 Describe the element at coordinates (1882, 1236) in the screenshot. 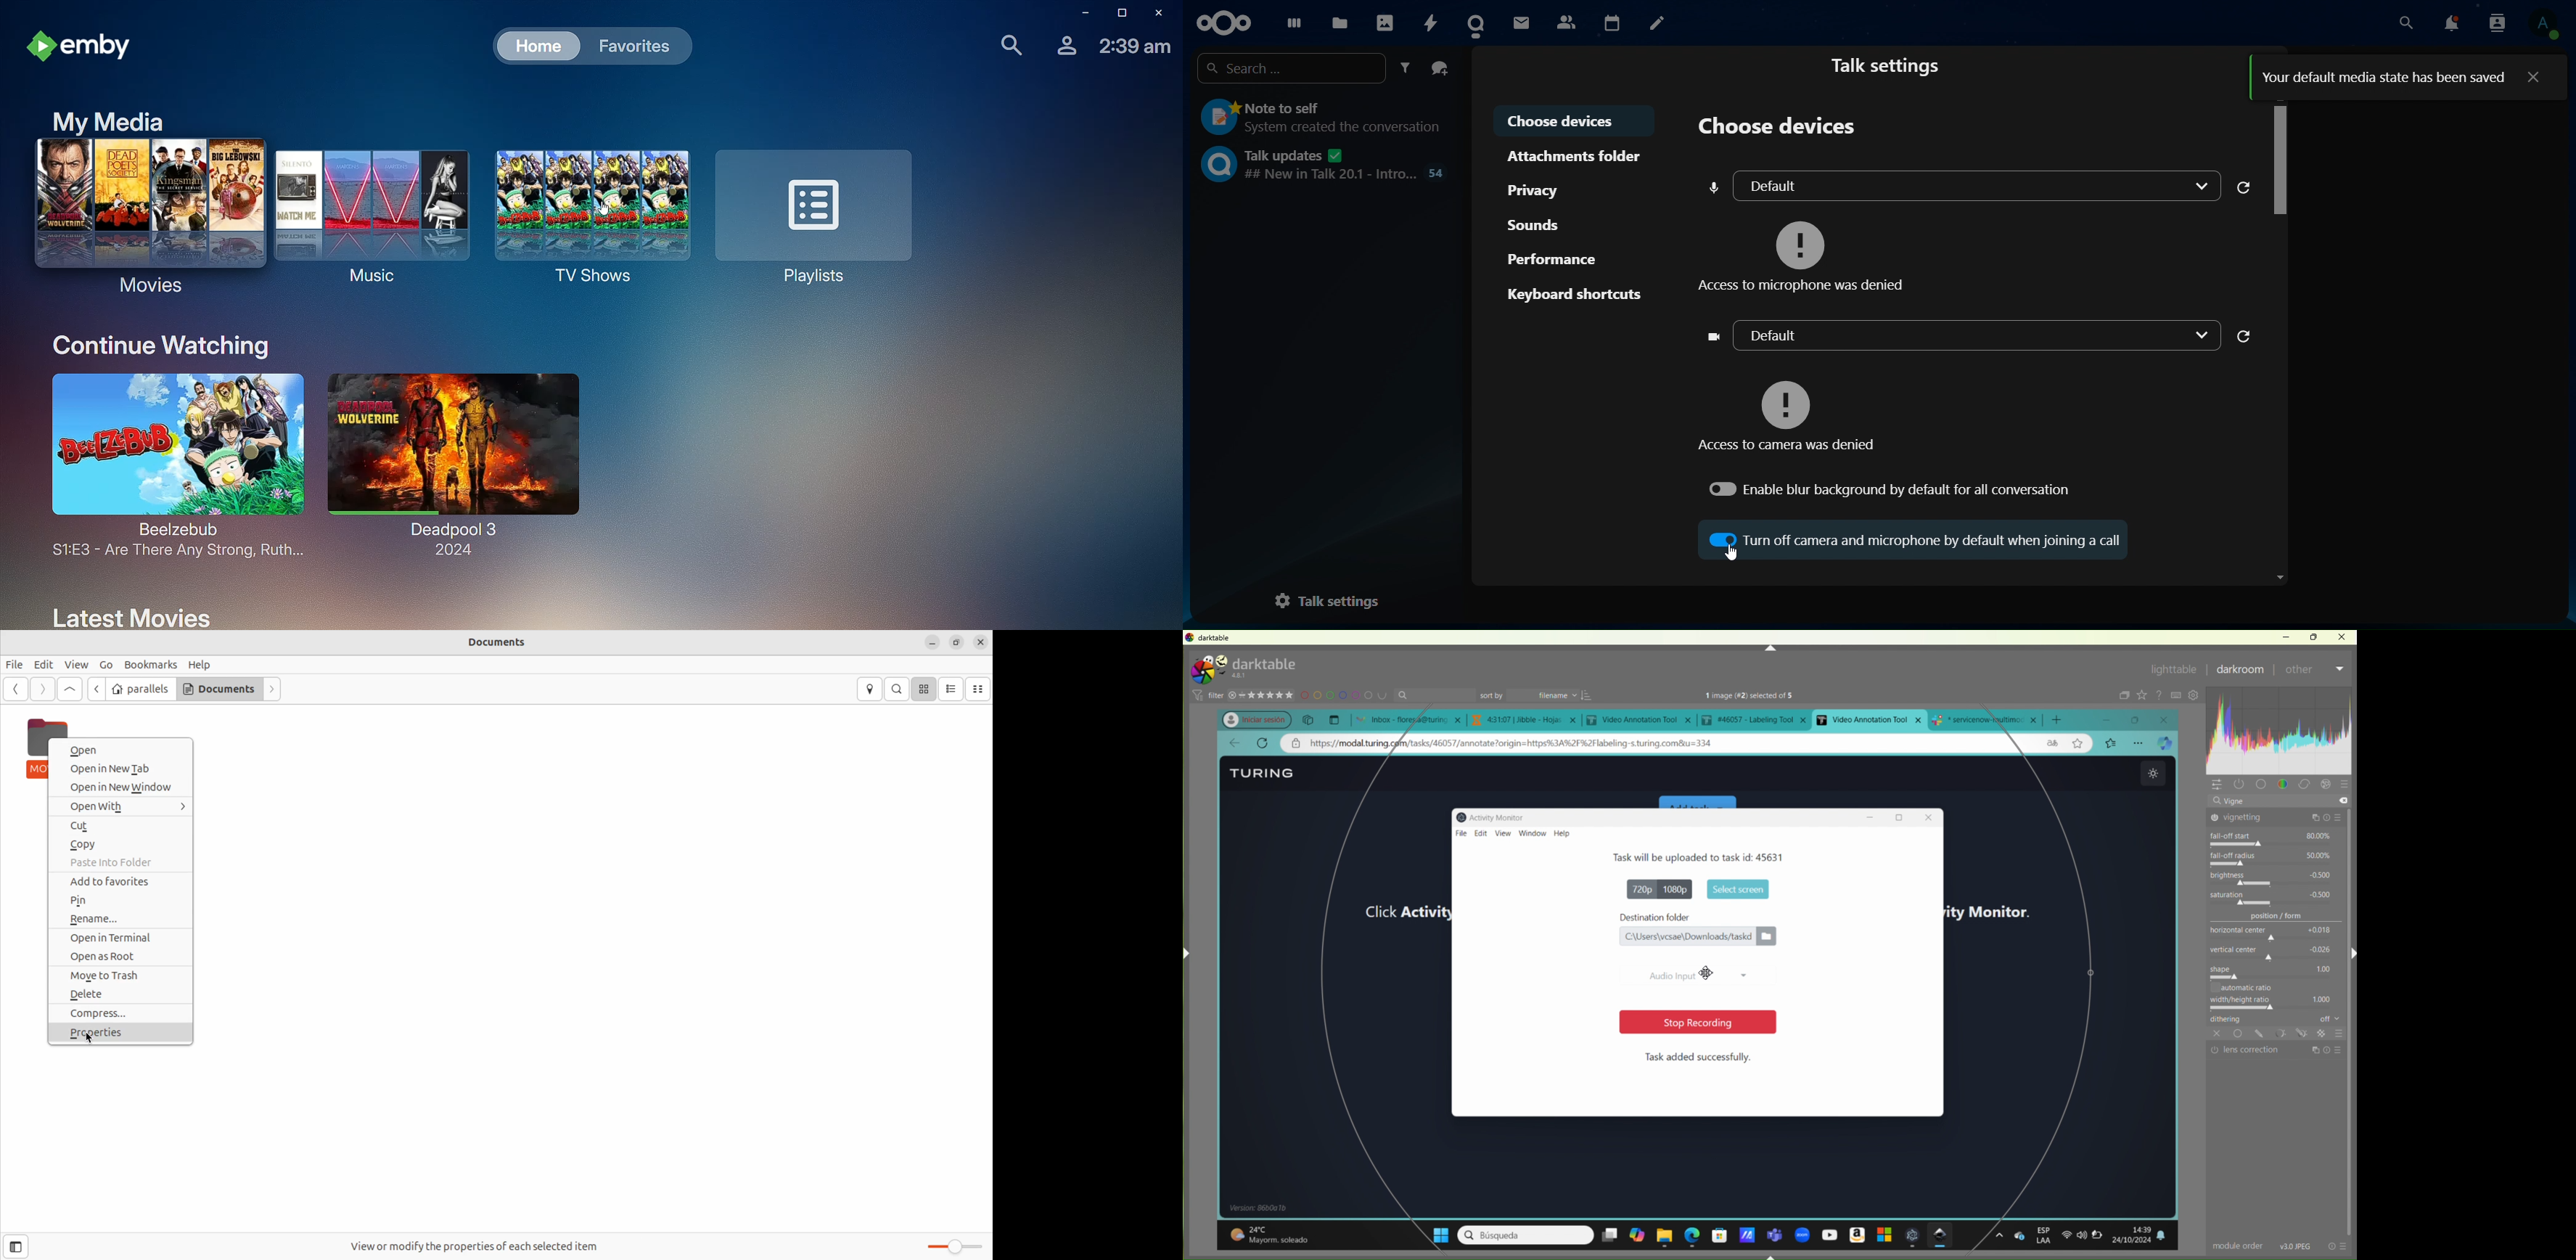

I see `windows` at that location.